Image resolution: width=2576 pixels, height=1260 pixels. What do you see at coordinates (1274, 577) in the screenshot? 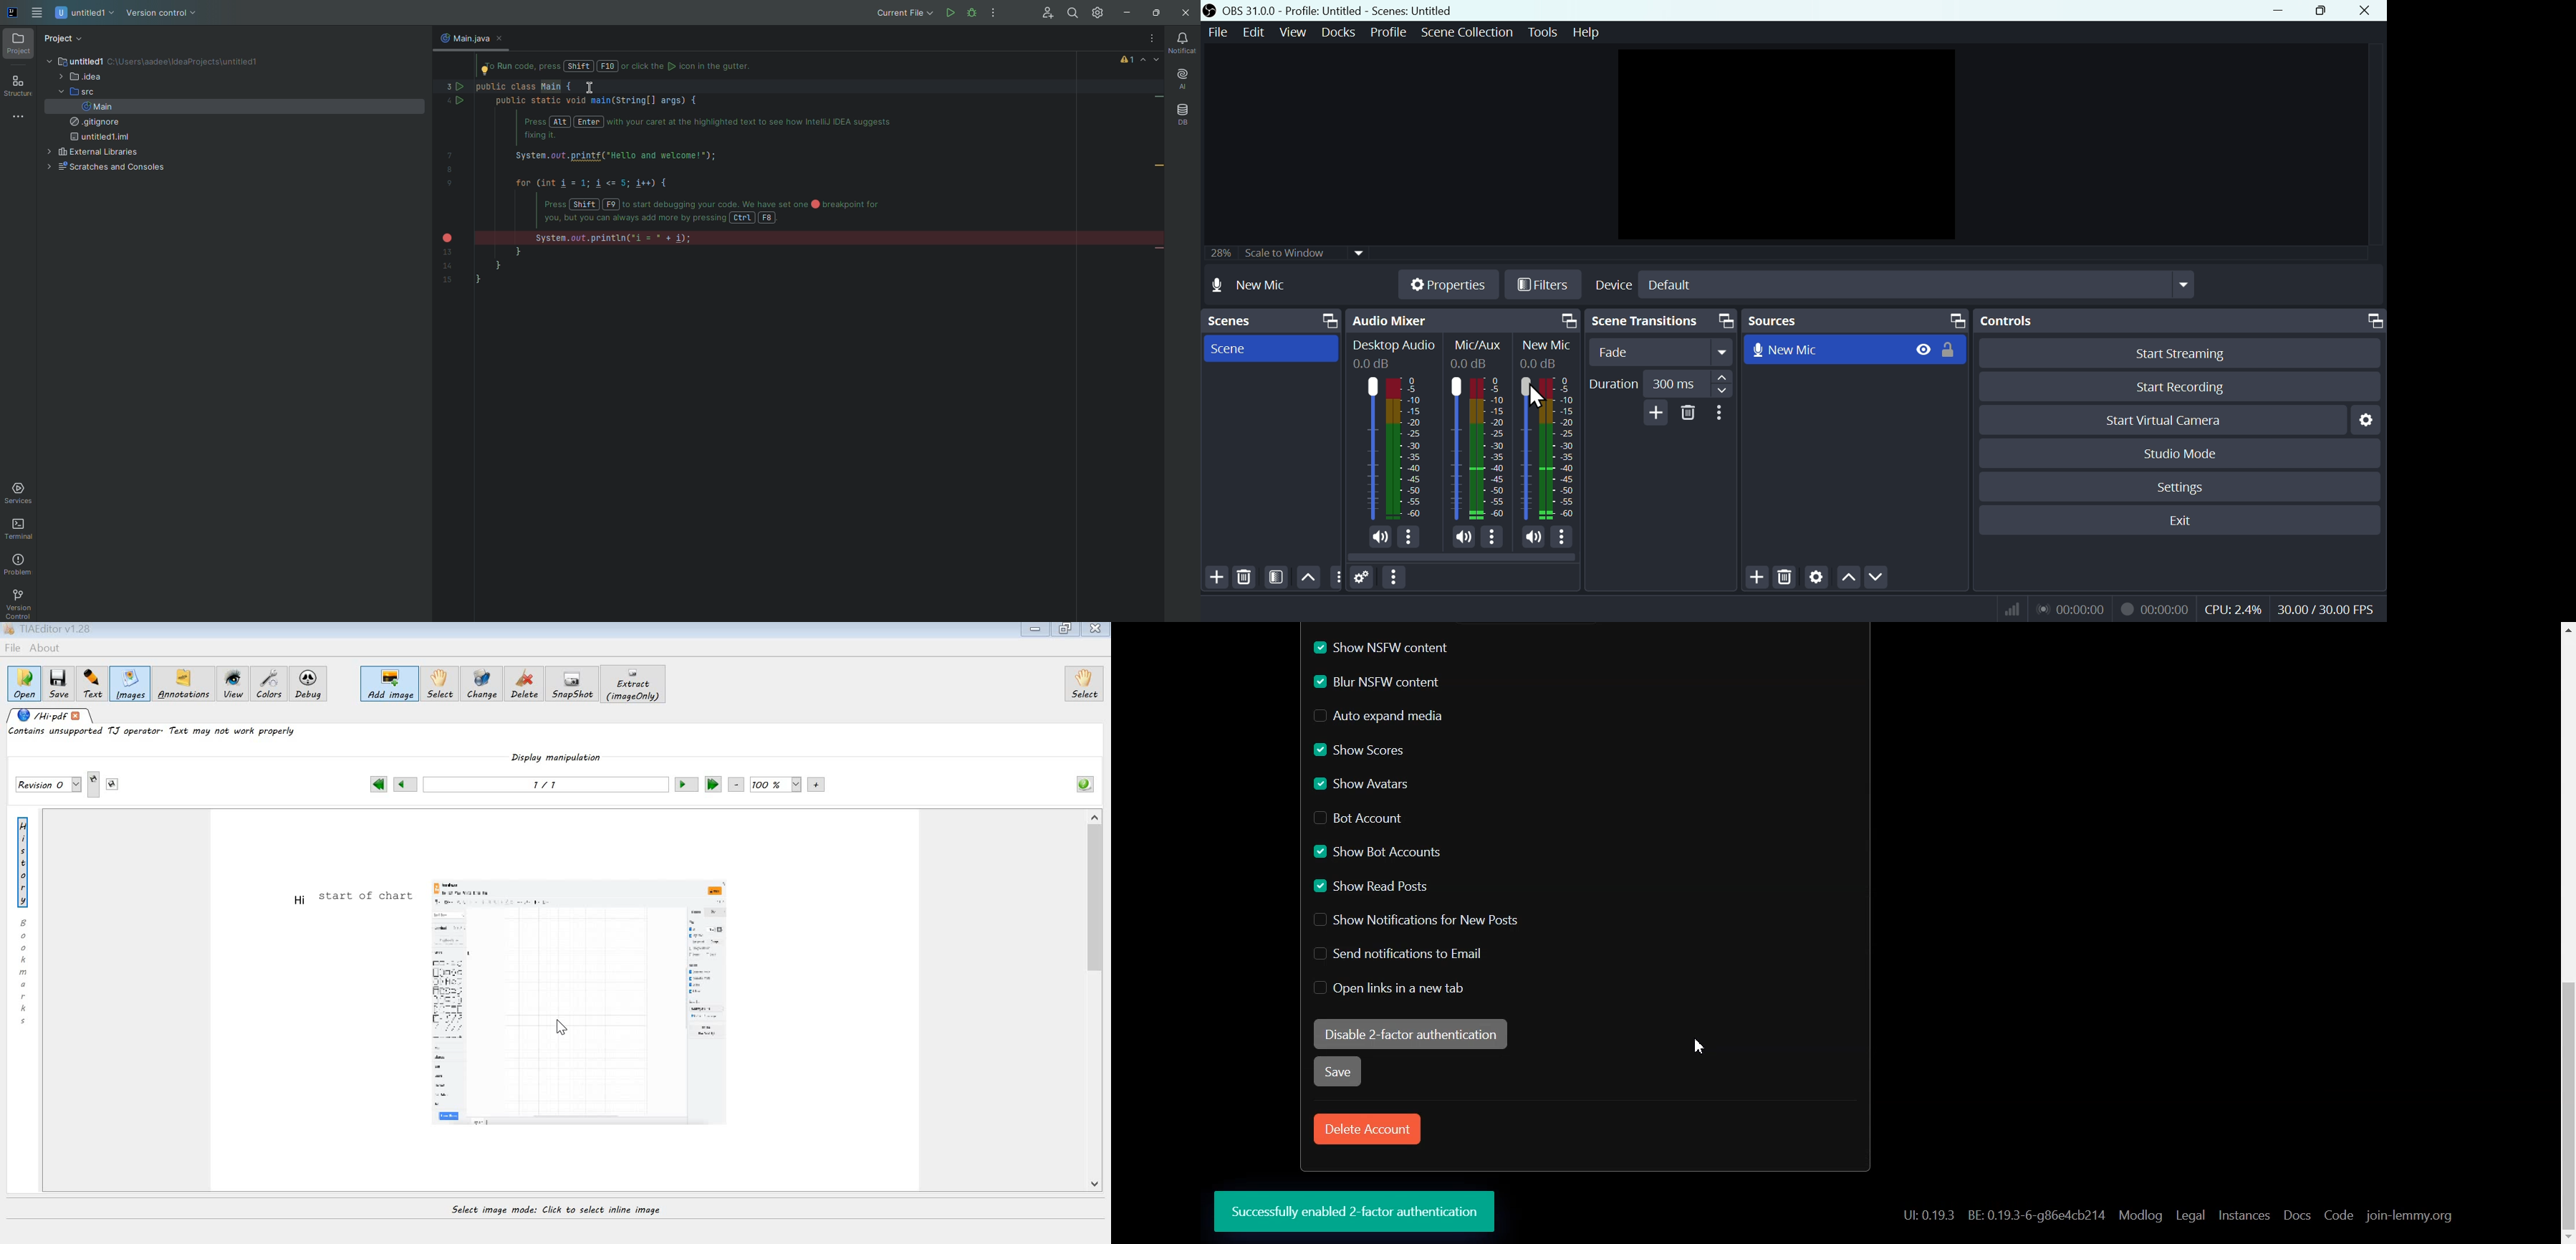
I see `FILTER` at bounding box center [1274, 577].